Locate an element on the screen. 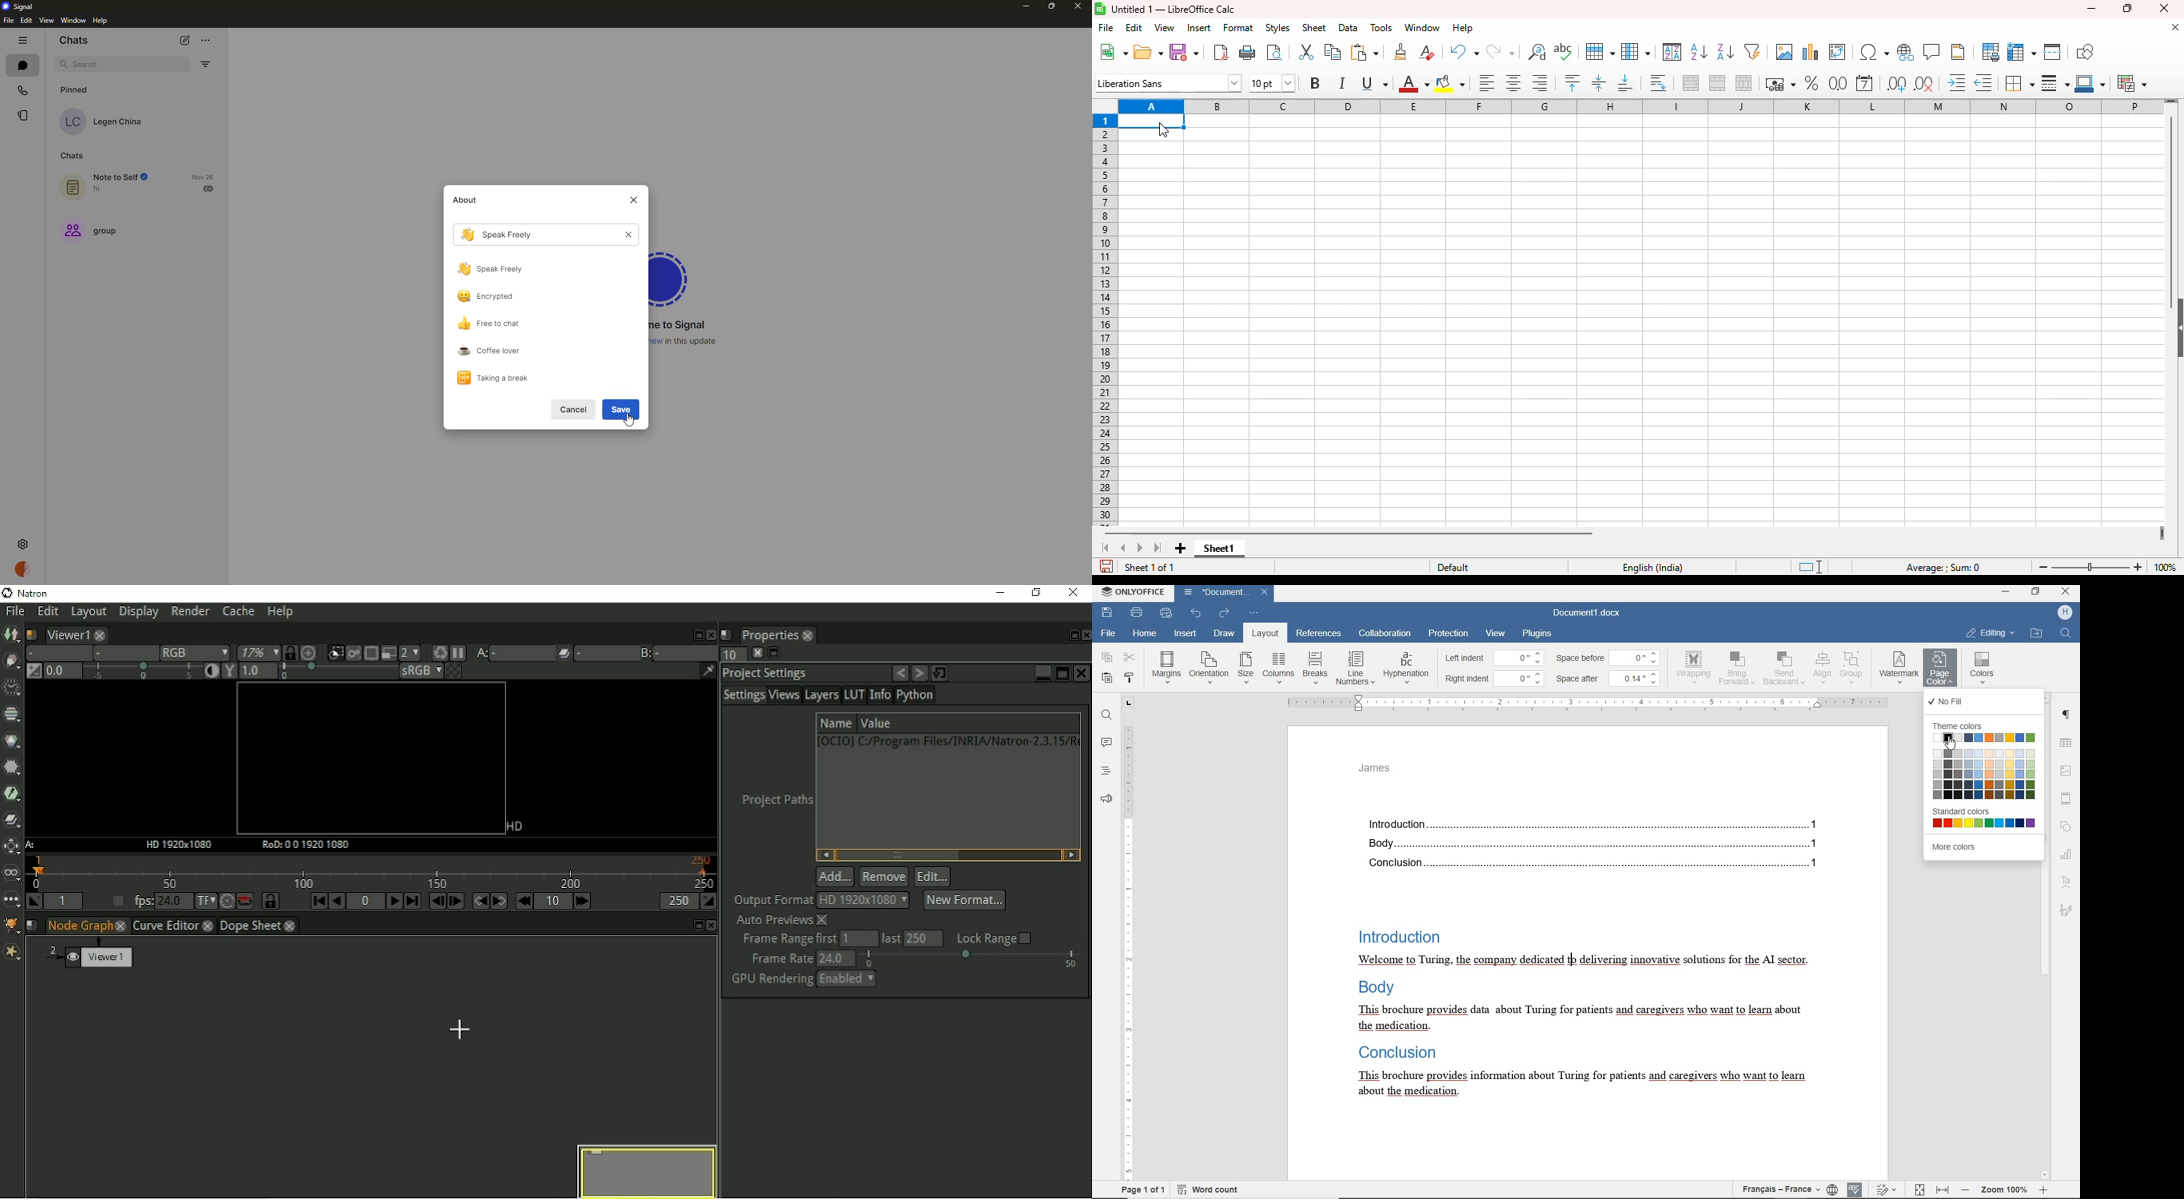 The image size is (2184, 1204). space before is located at coordinates (1580, 659).